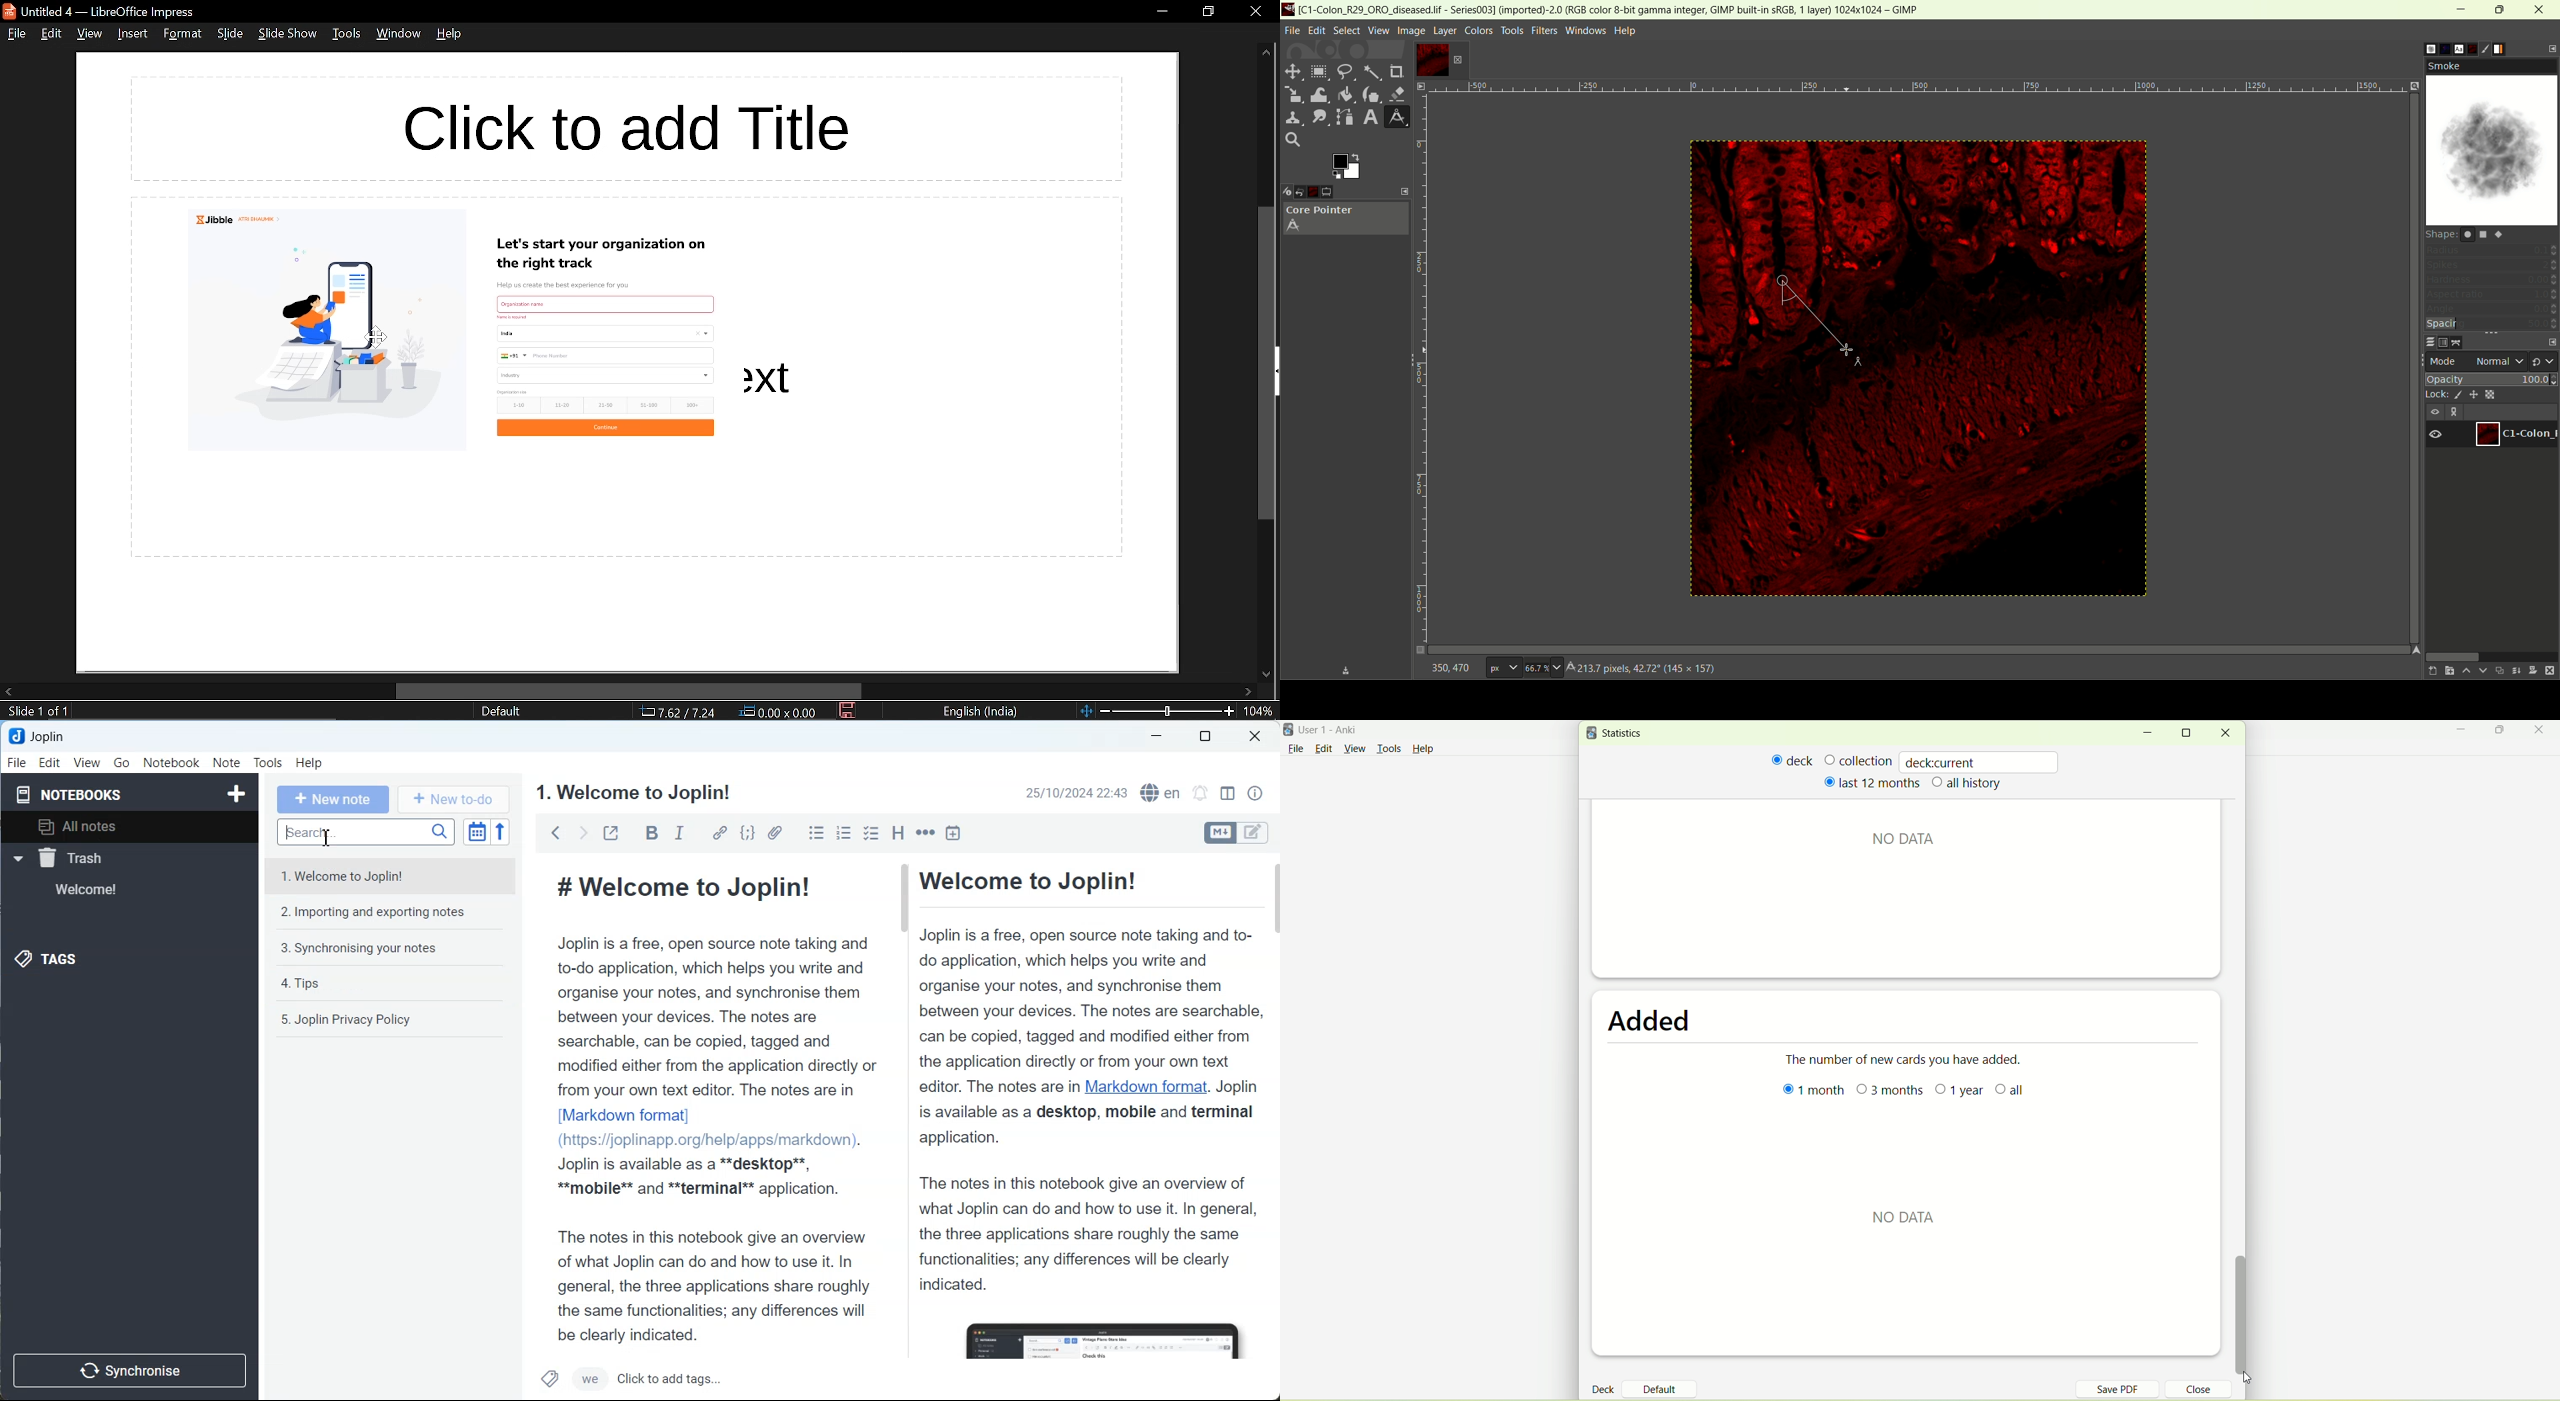  I want to click on close, so click(2541, 731).